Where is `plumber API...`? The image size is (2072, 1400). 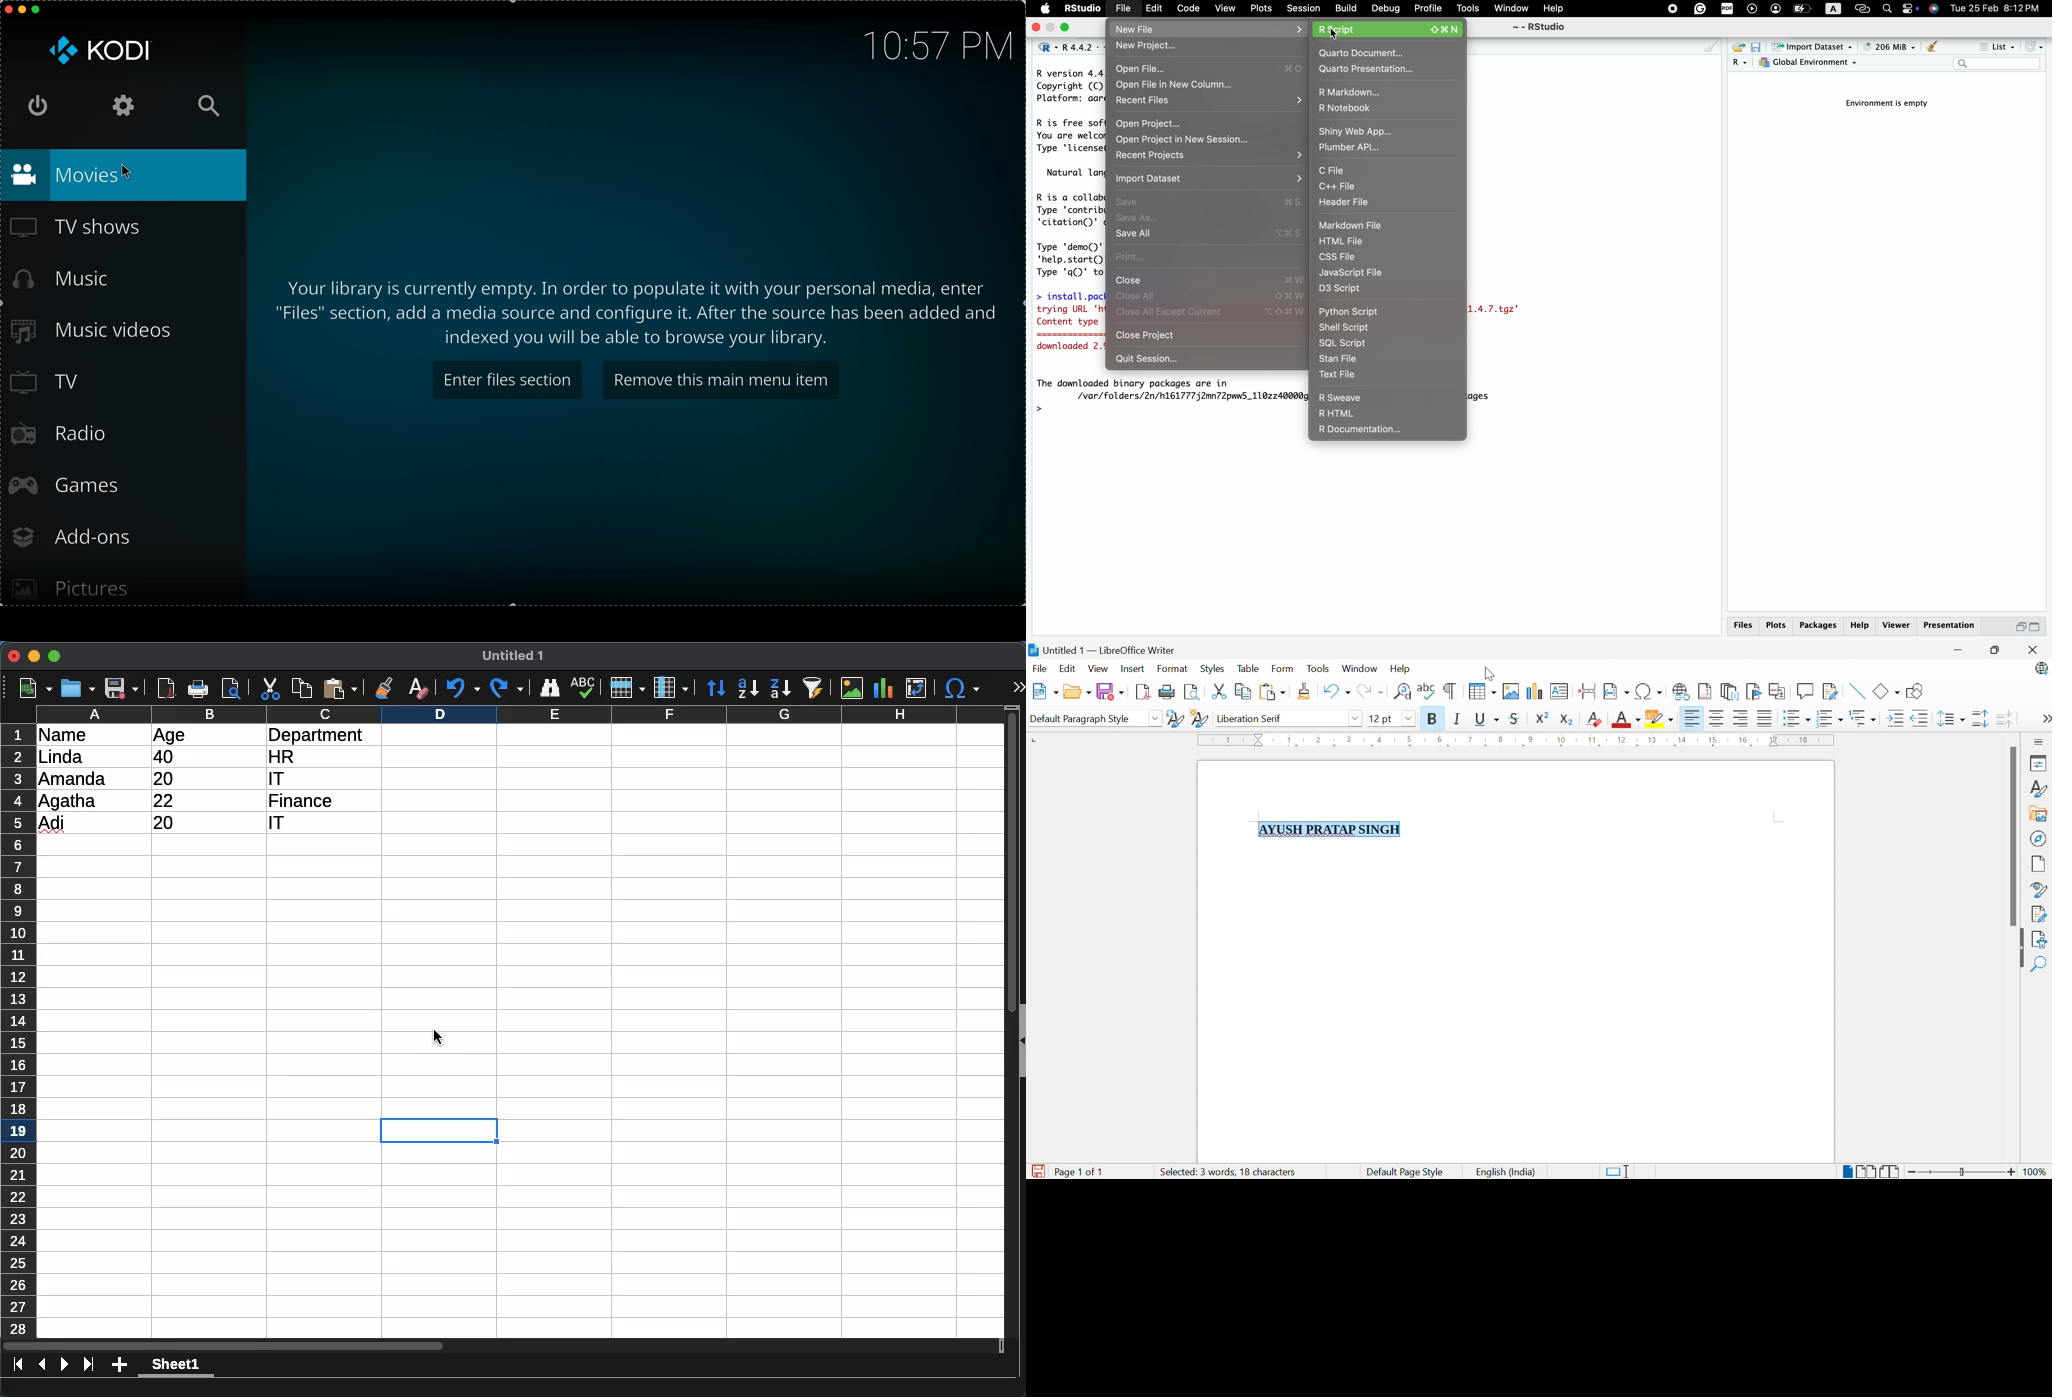
plumber API... is located at coordinates (1357, 149).